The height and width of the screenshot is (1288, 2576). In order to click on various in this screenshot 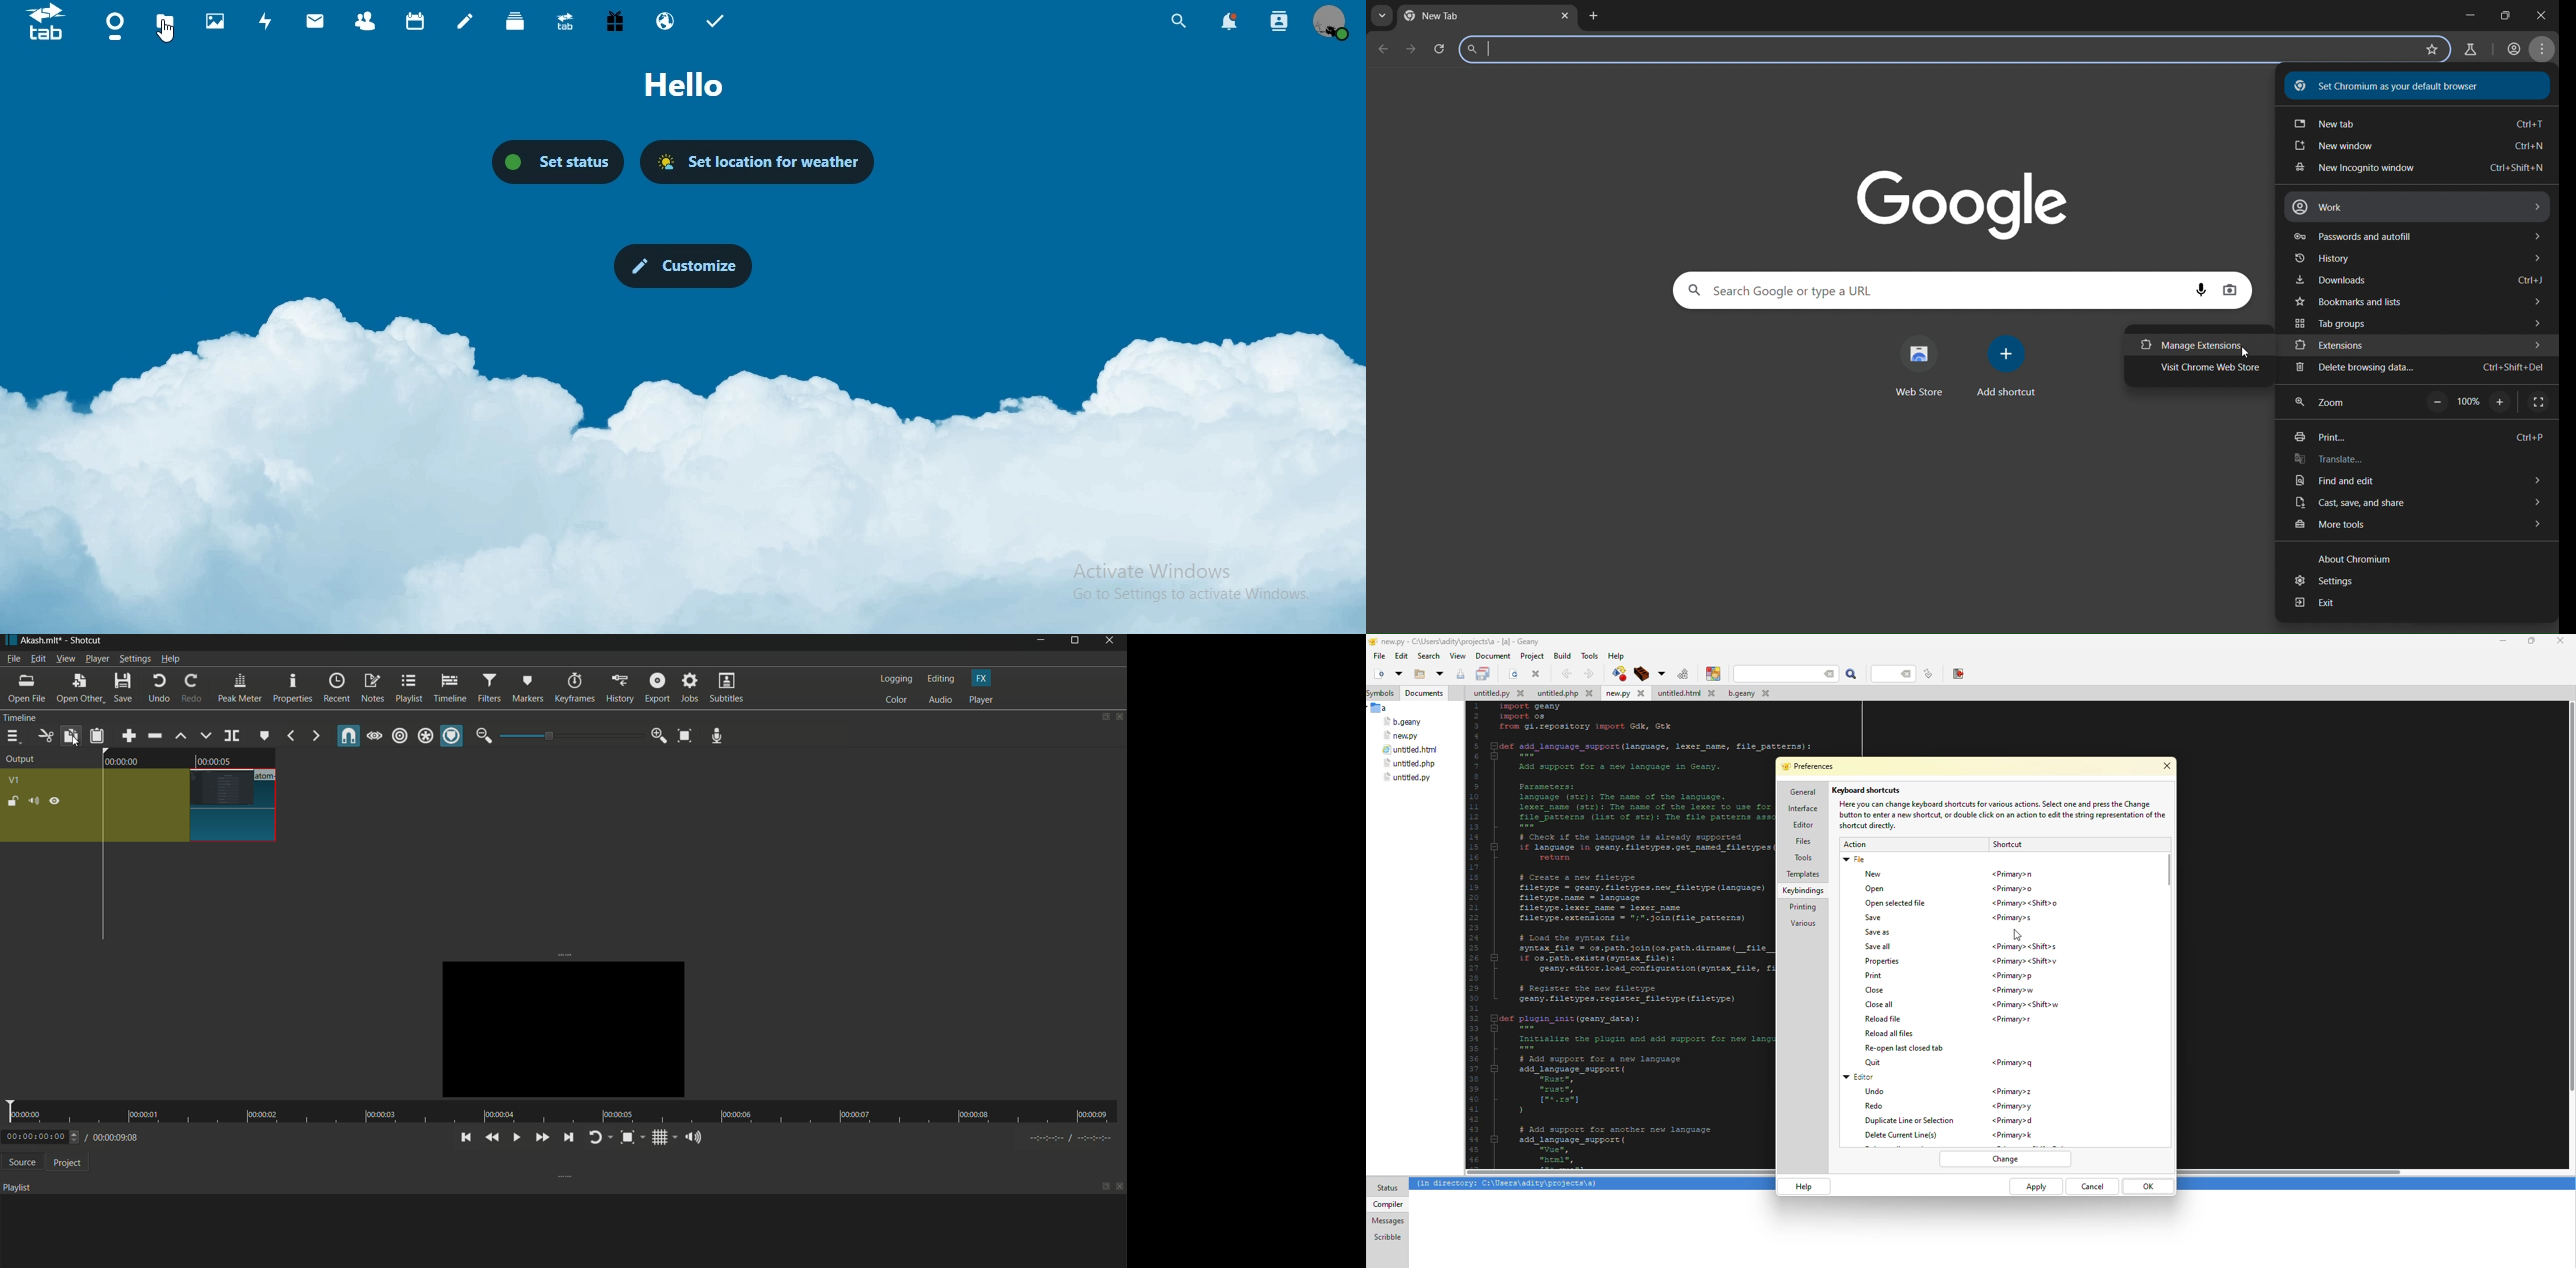, I will do `click(1803, 923)`.